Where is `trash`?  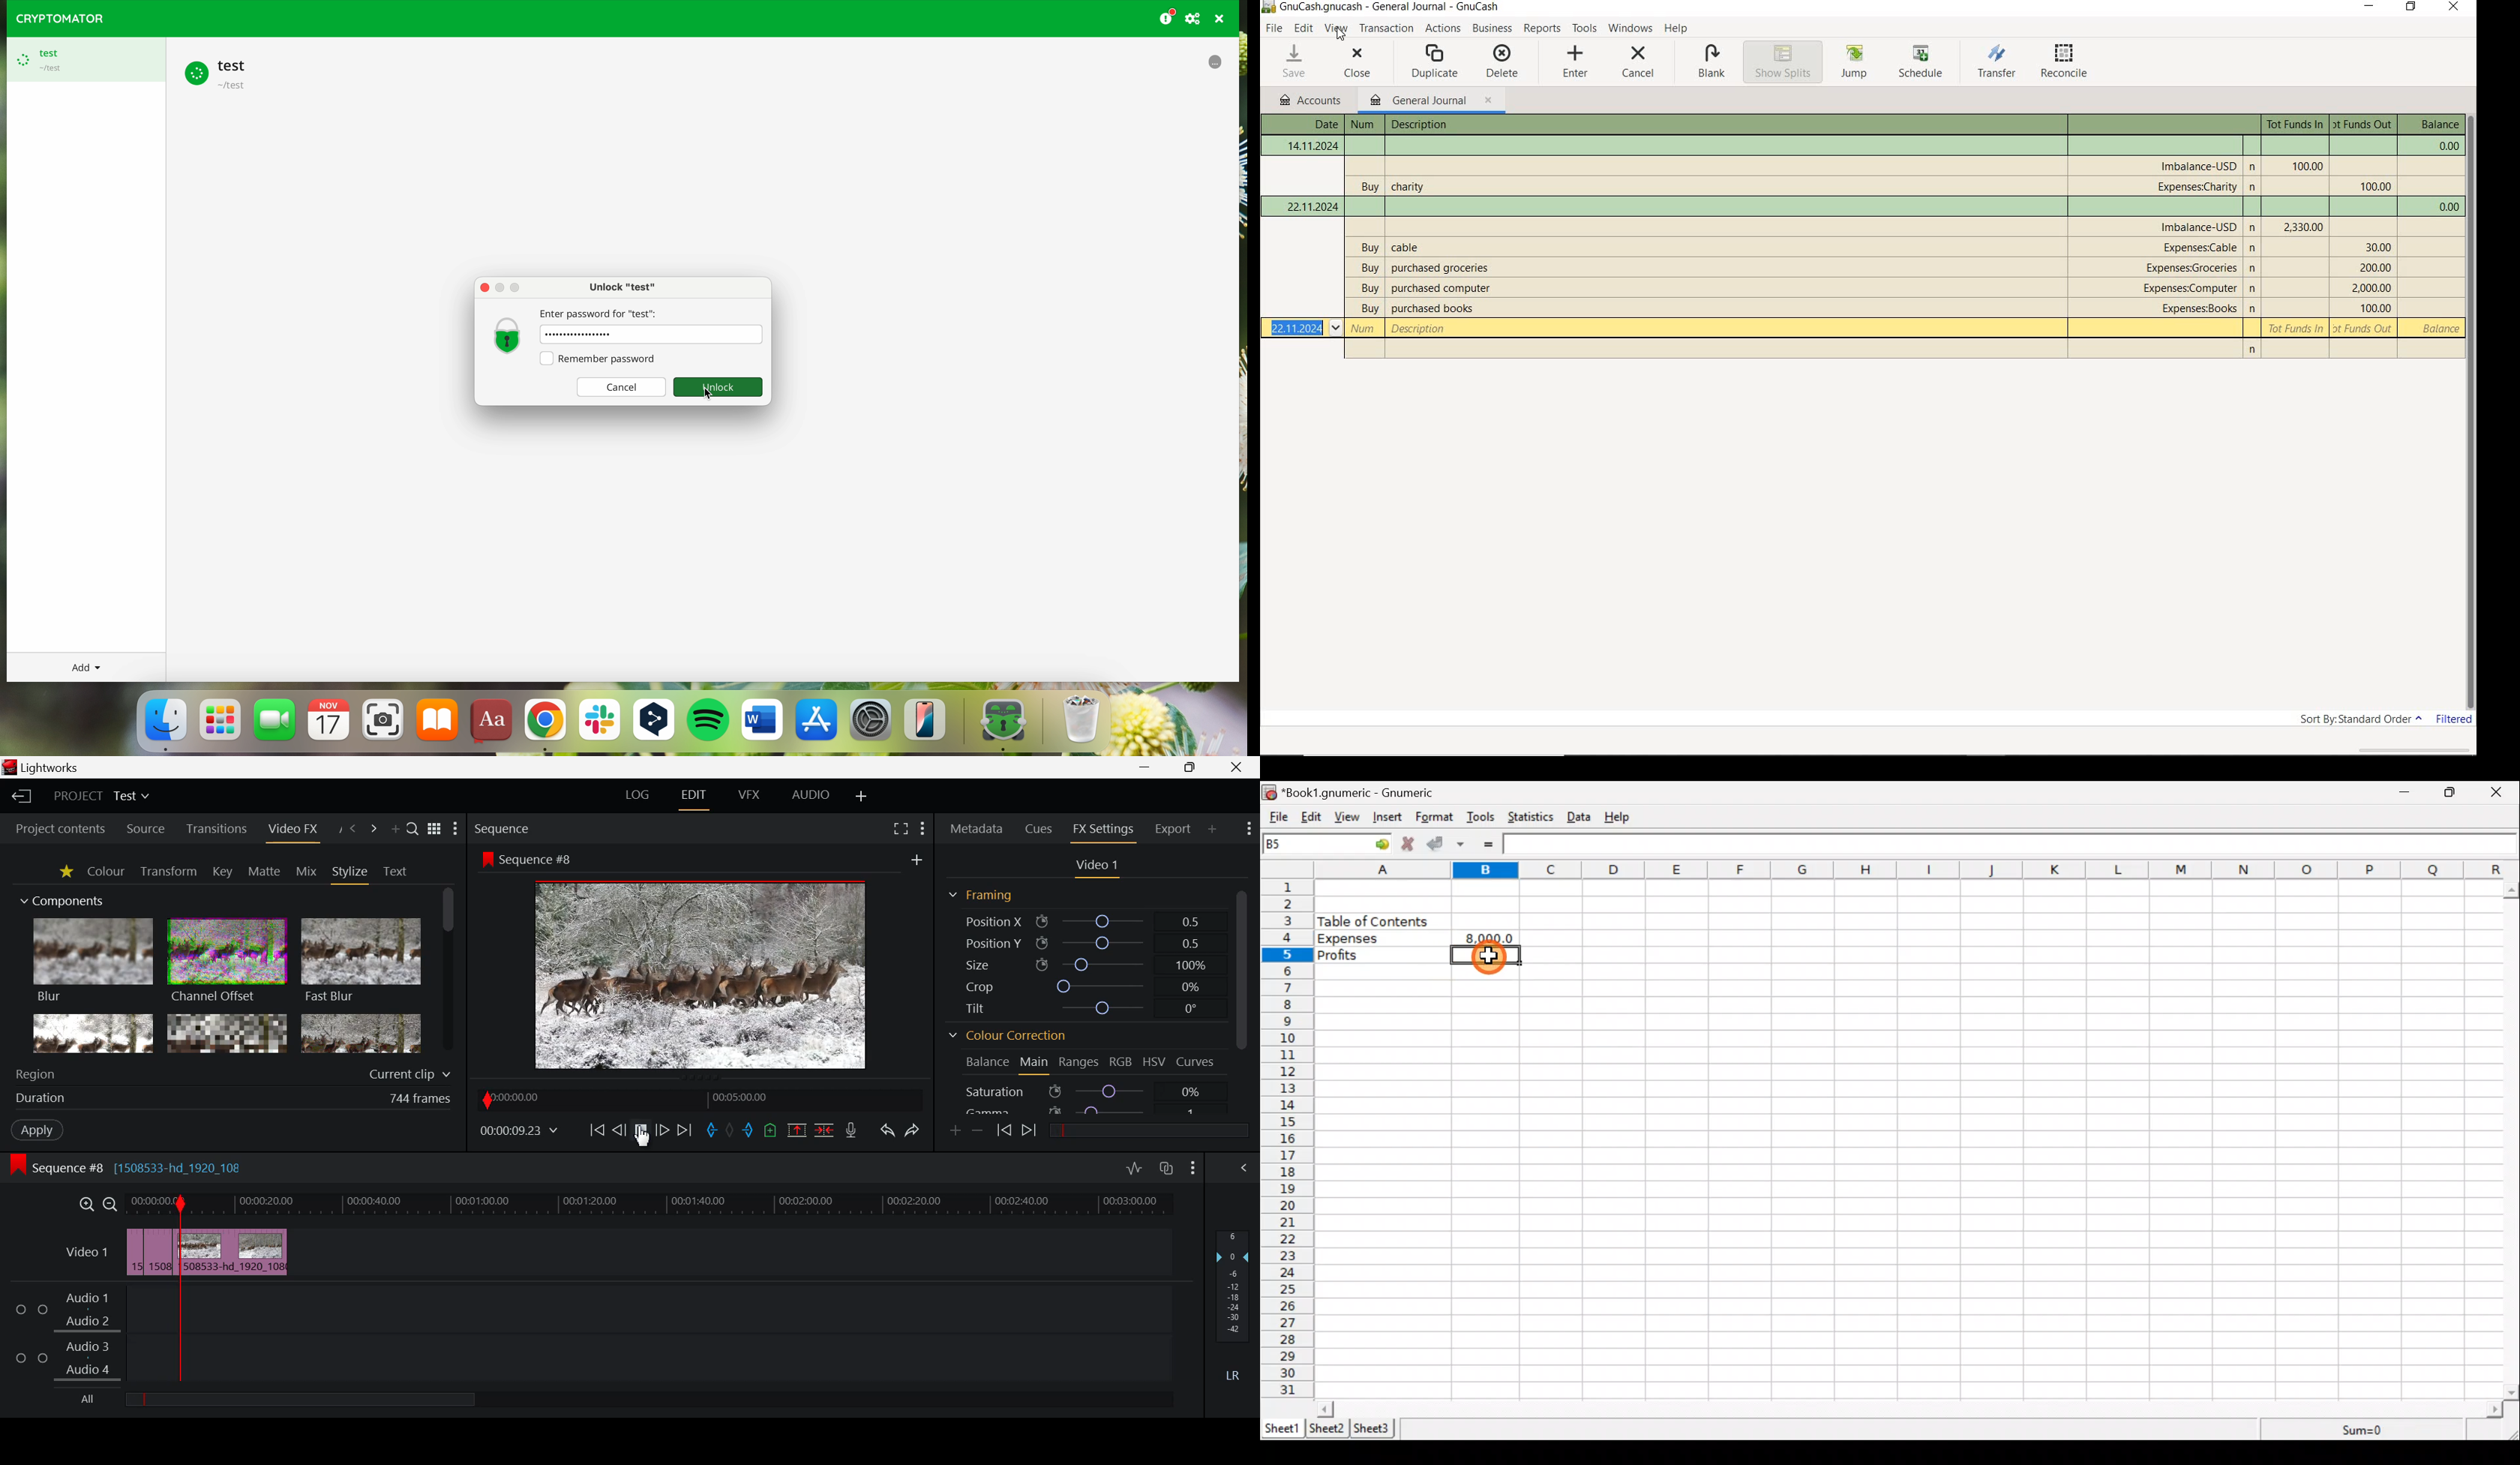
trash is located at coordinates (1079, 723).